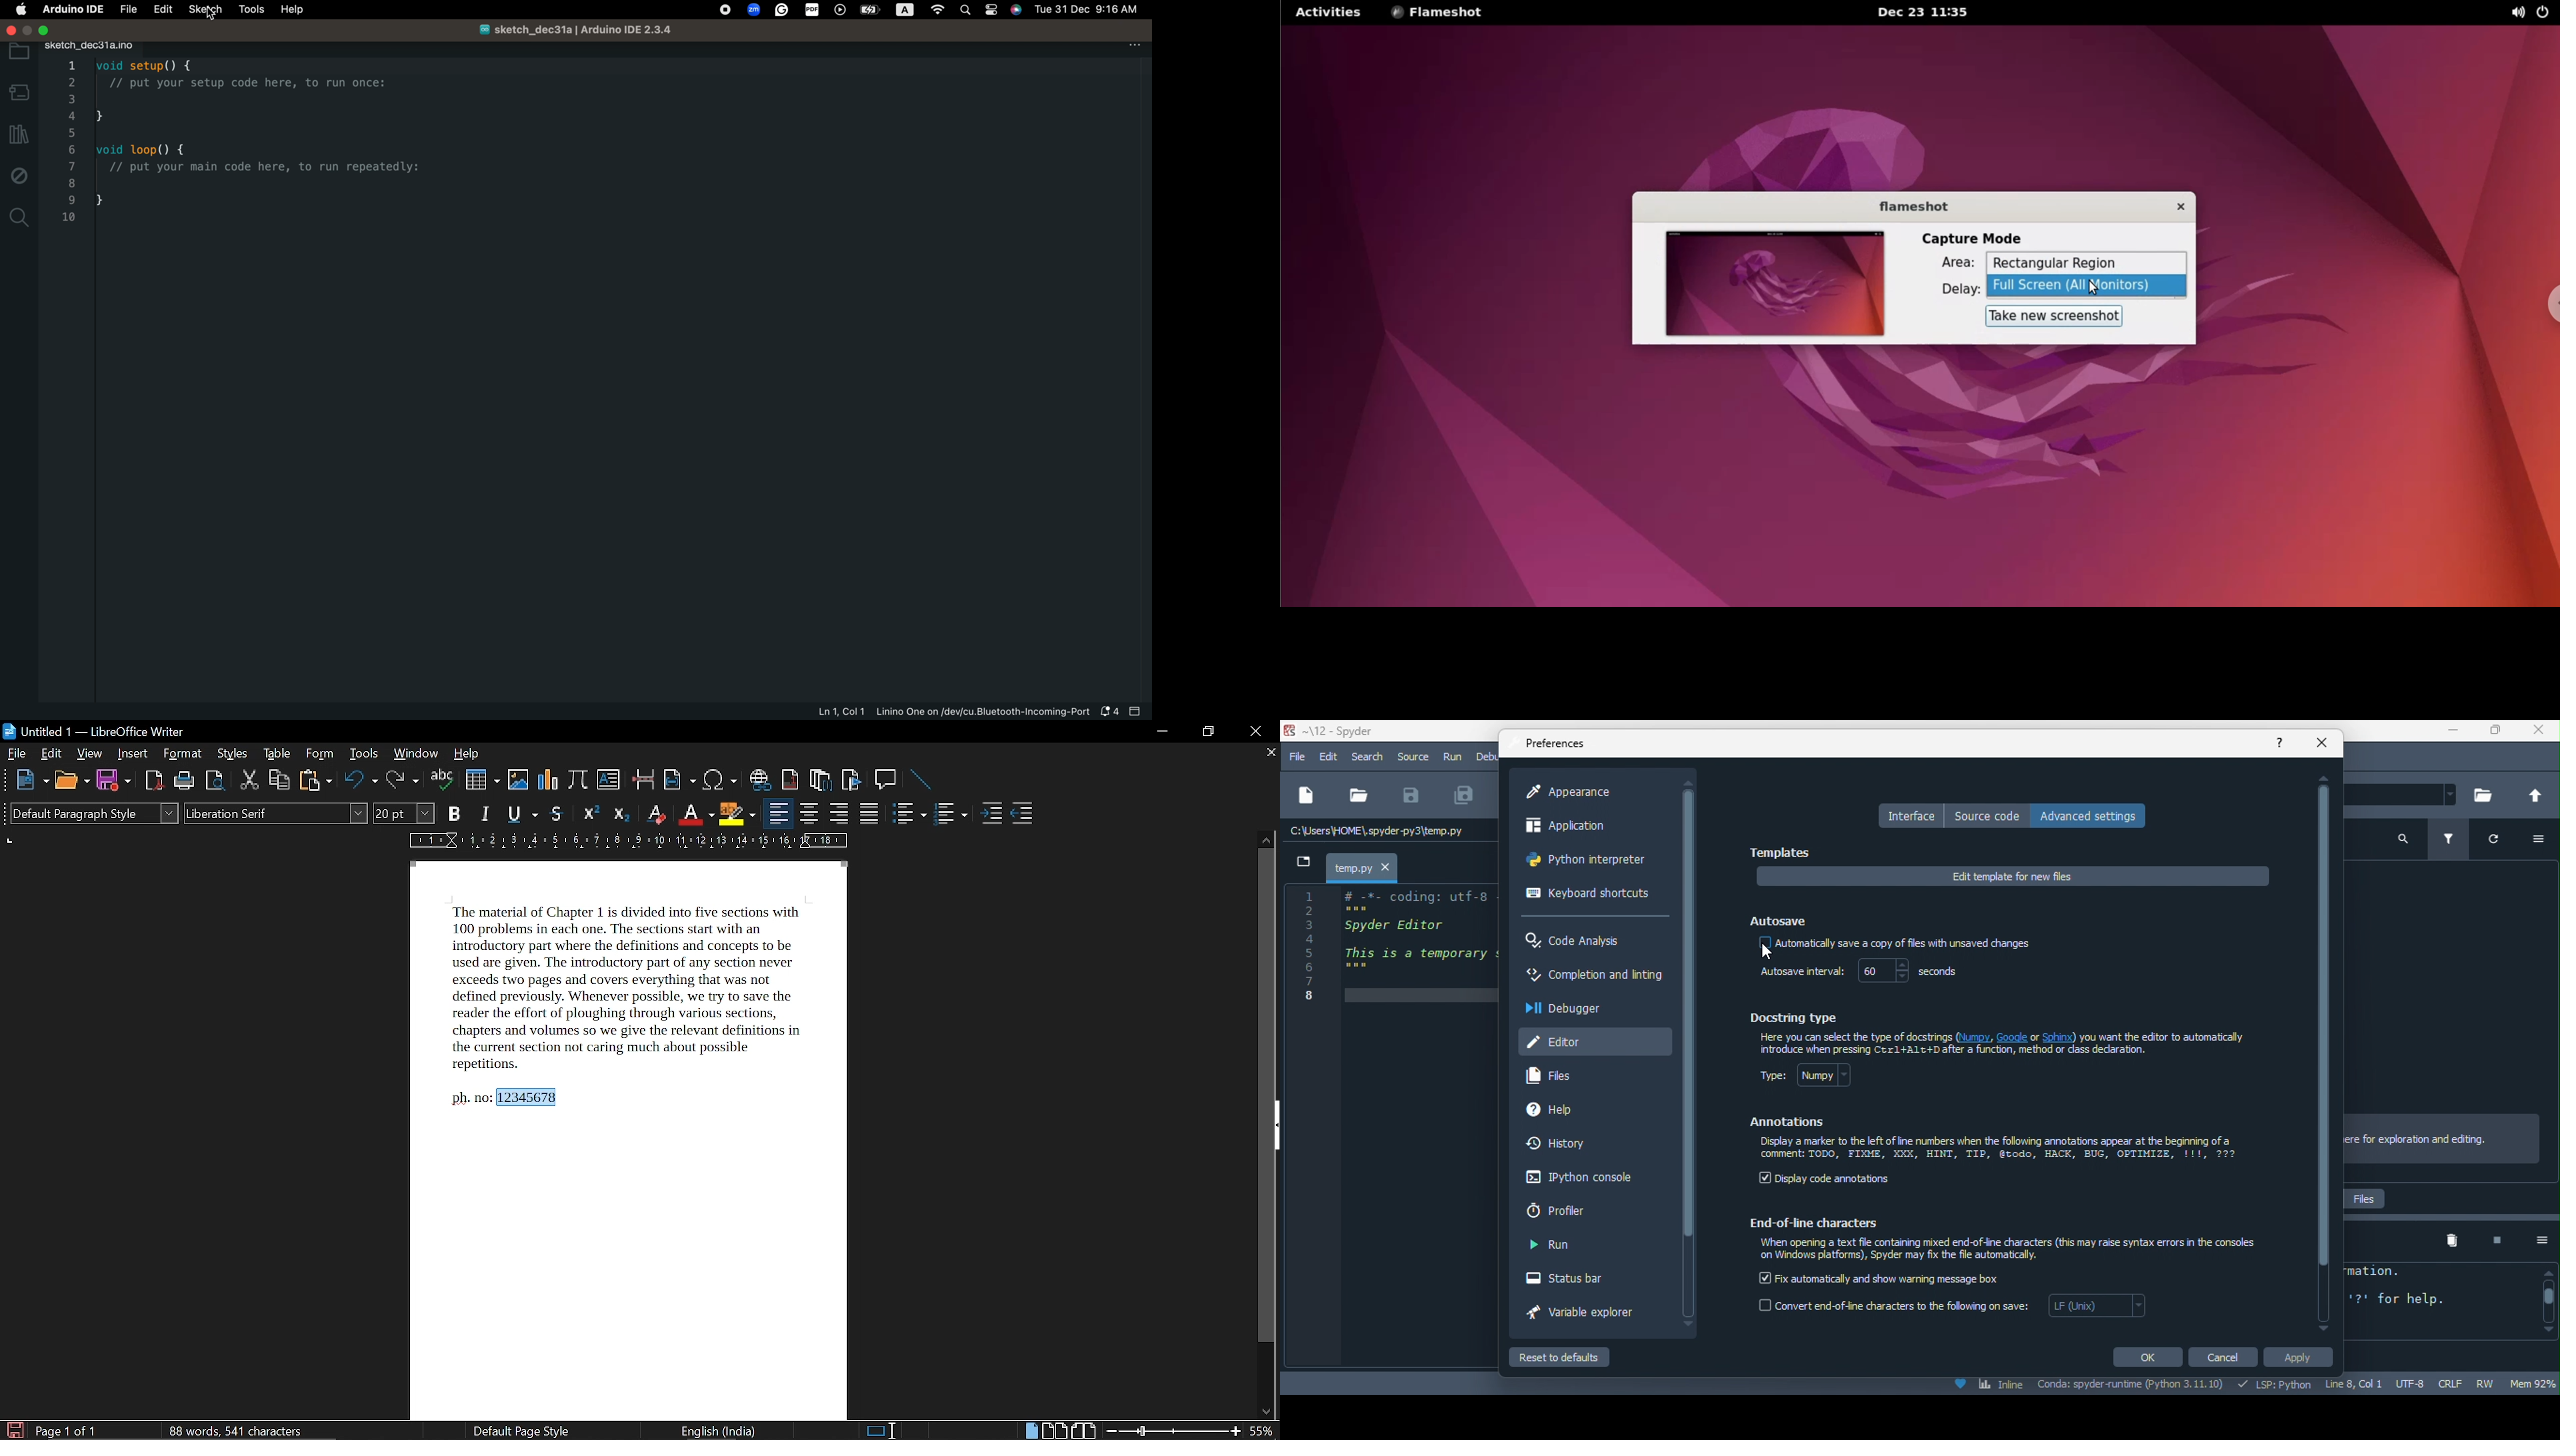  I want to click on text annotations, so click(2000, 1150).